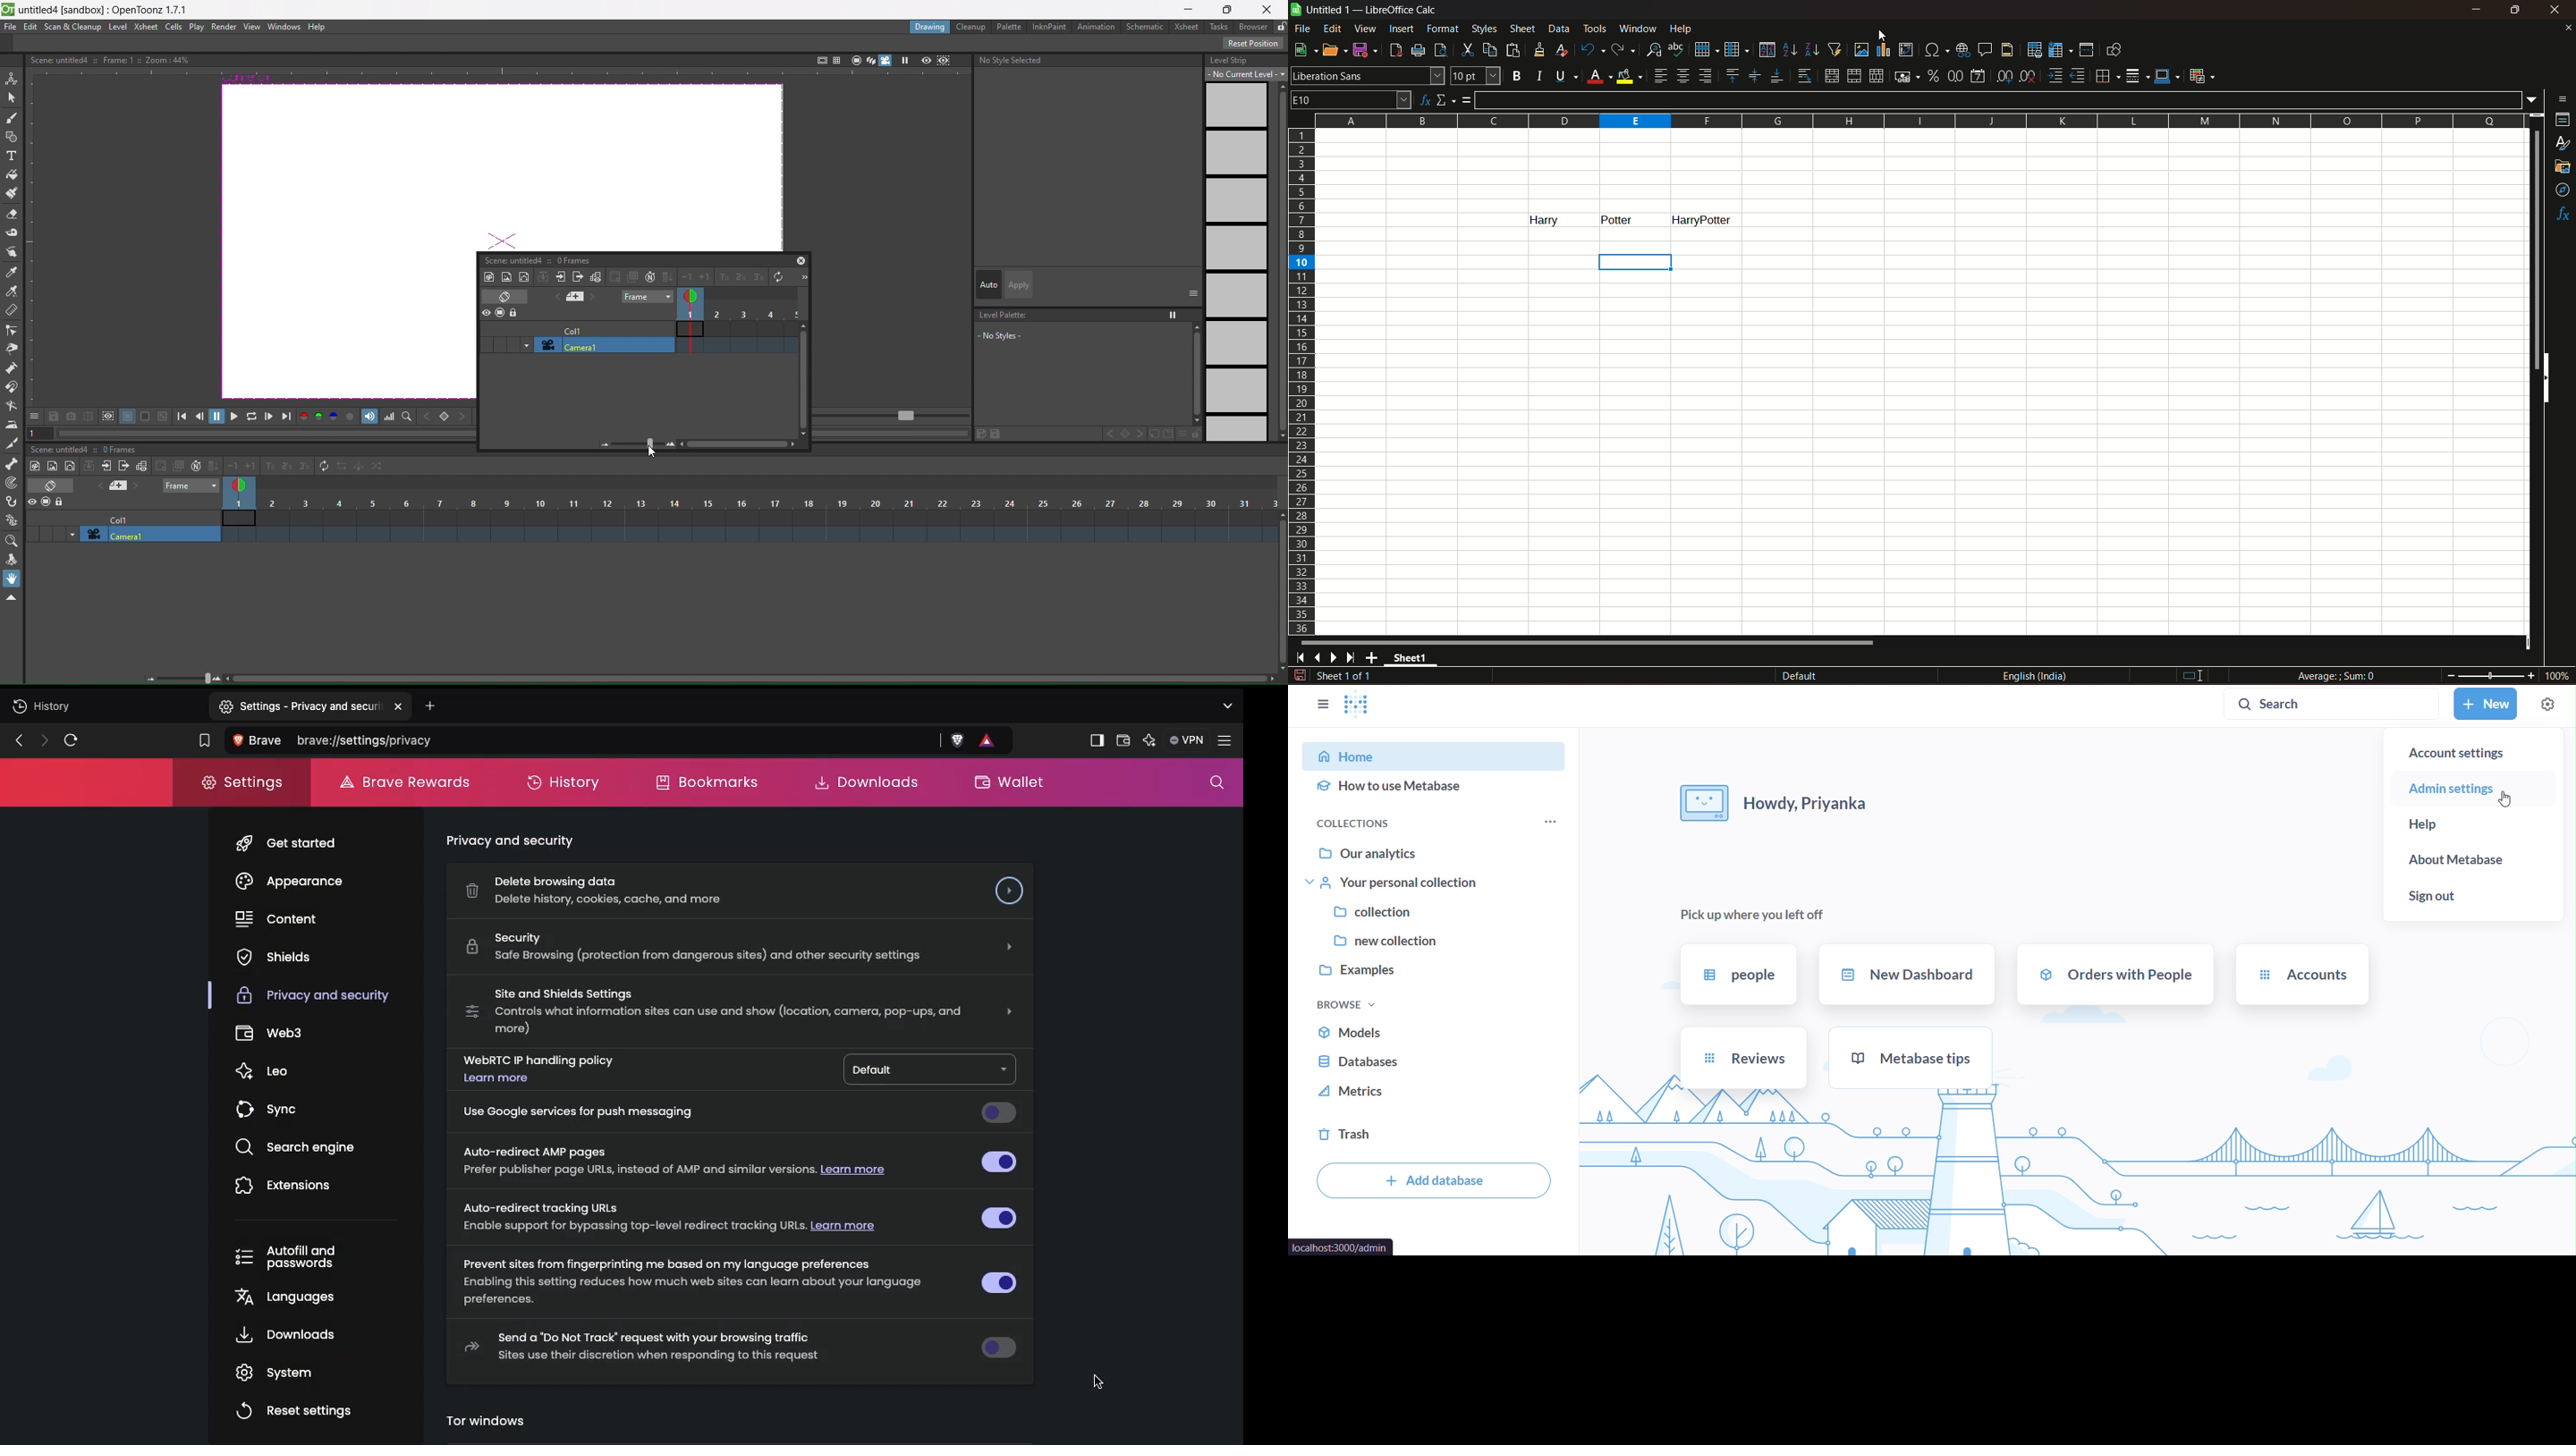  What do you see at coordinates (537, 1069) in the screenshot?
I see `WebRTC IP handling policy. Learn more` at bounding box center [537, 1069].